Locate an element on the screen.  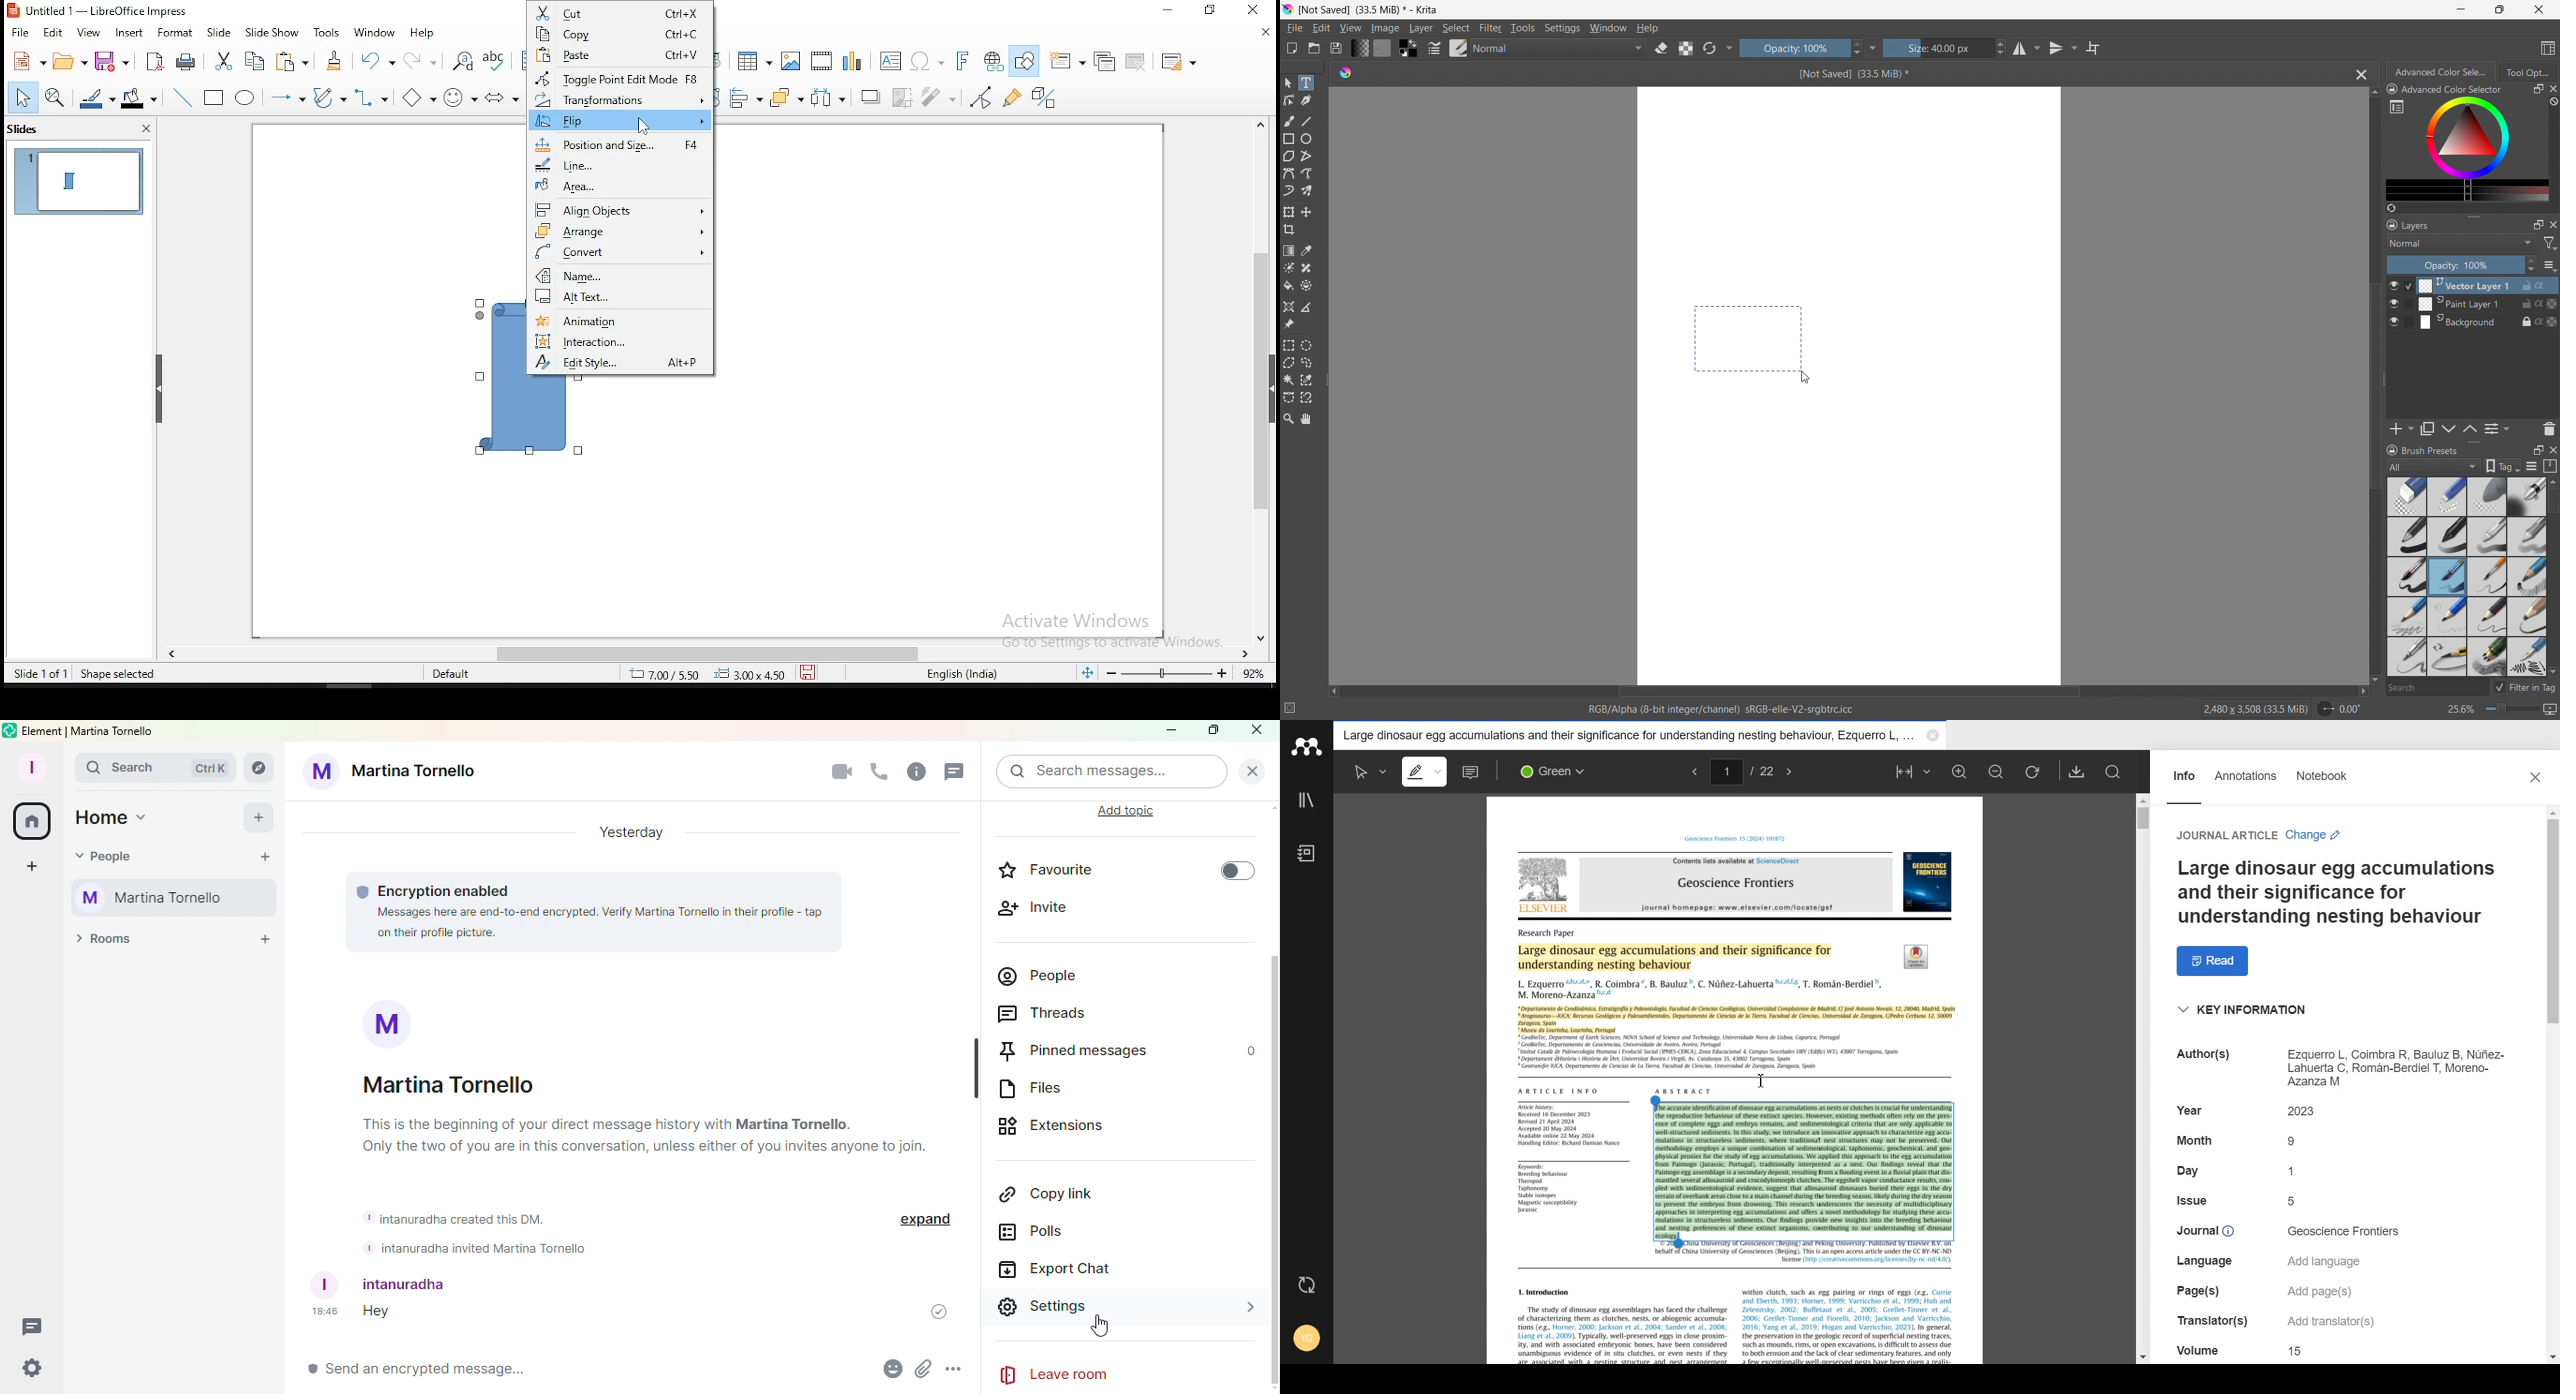
messeges here are end-to-end encrypted. Verify Martina Tornello in their profile- tap in their profile picture is located at coordinates (590, 923).